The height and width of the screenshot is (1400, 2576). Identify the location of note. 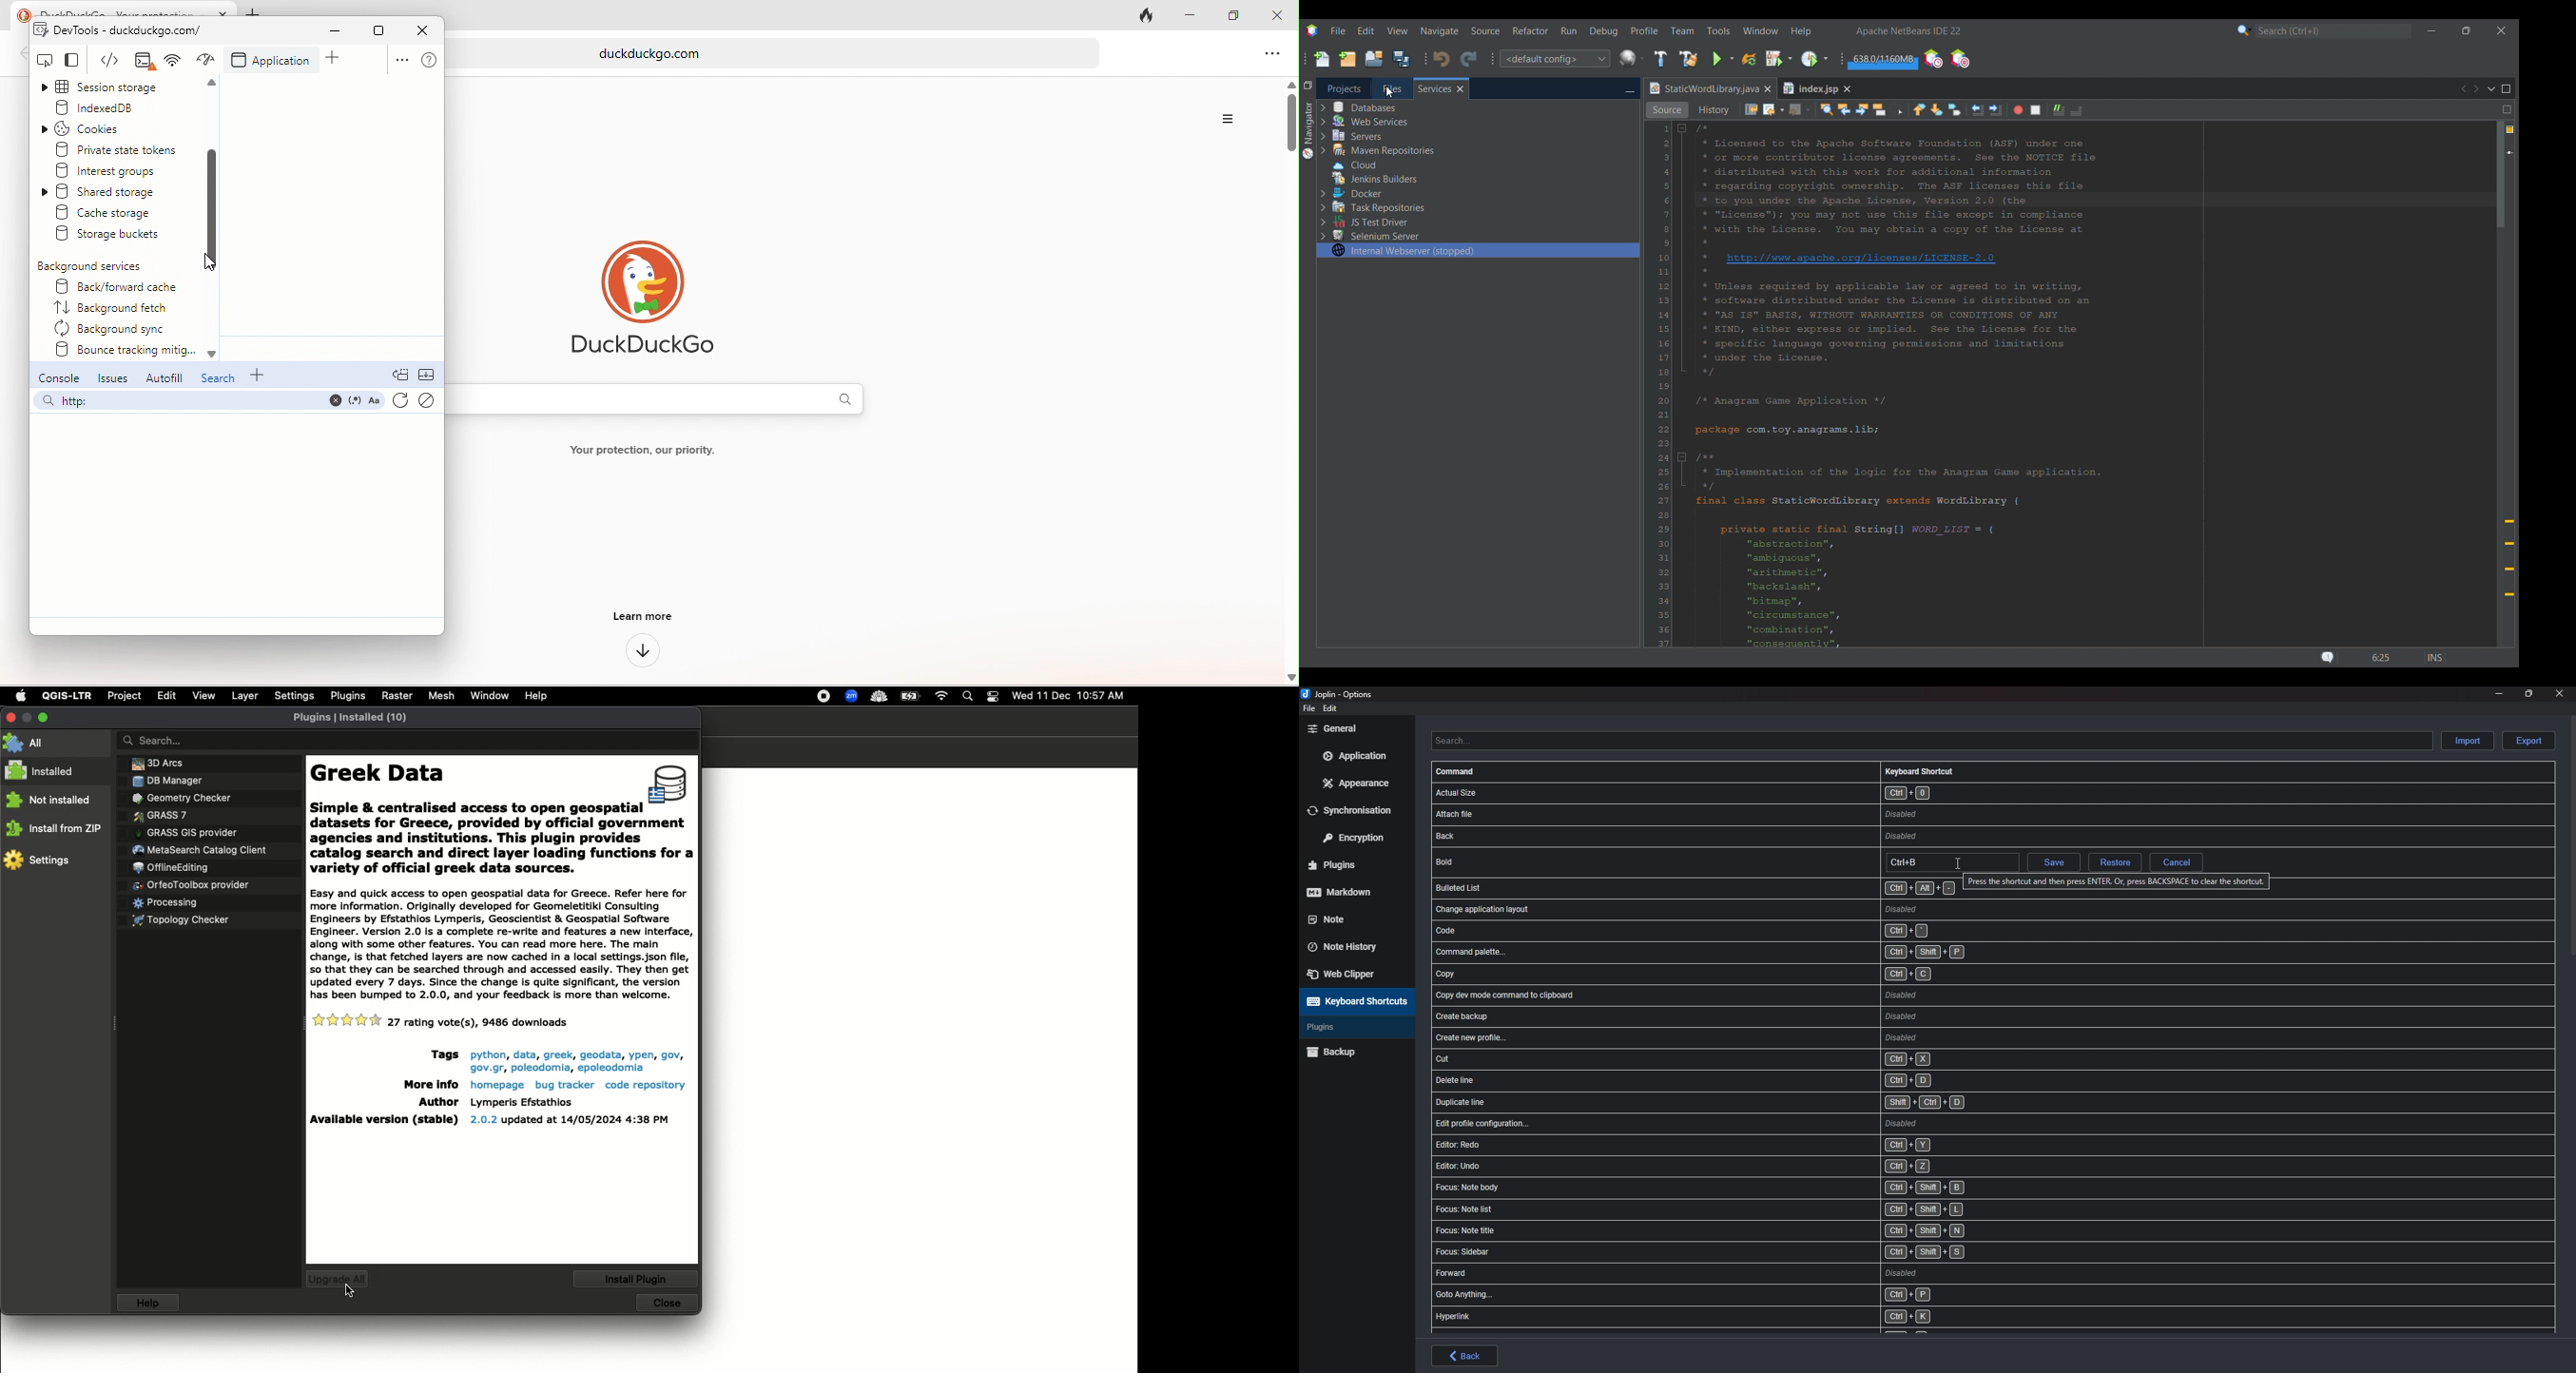
(1349, 918).